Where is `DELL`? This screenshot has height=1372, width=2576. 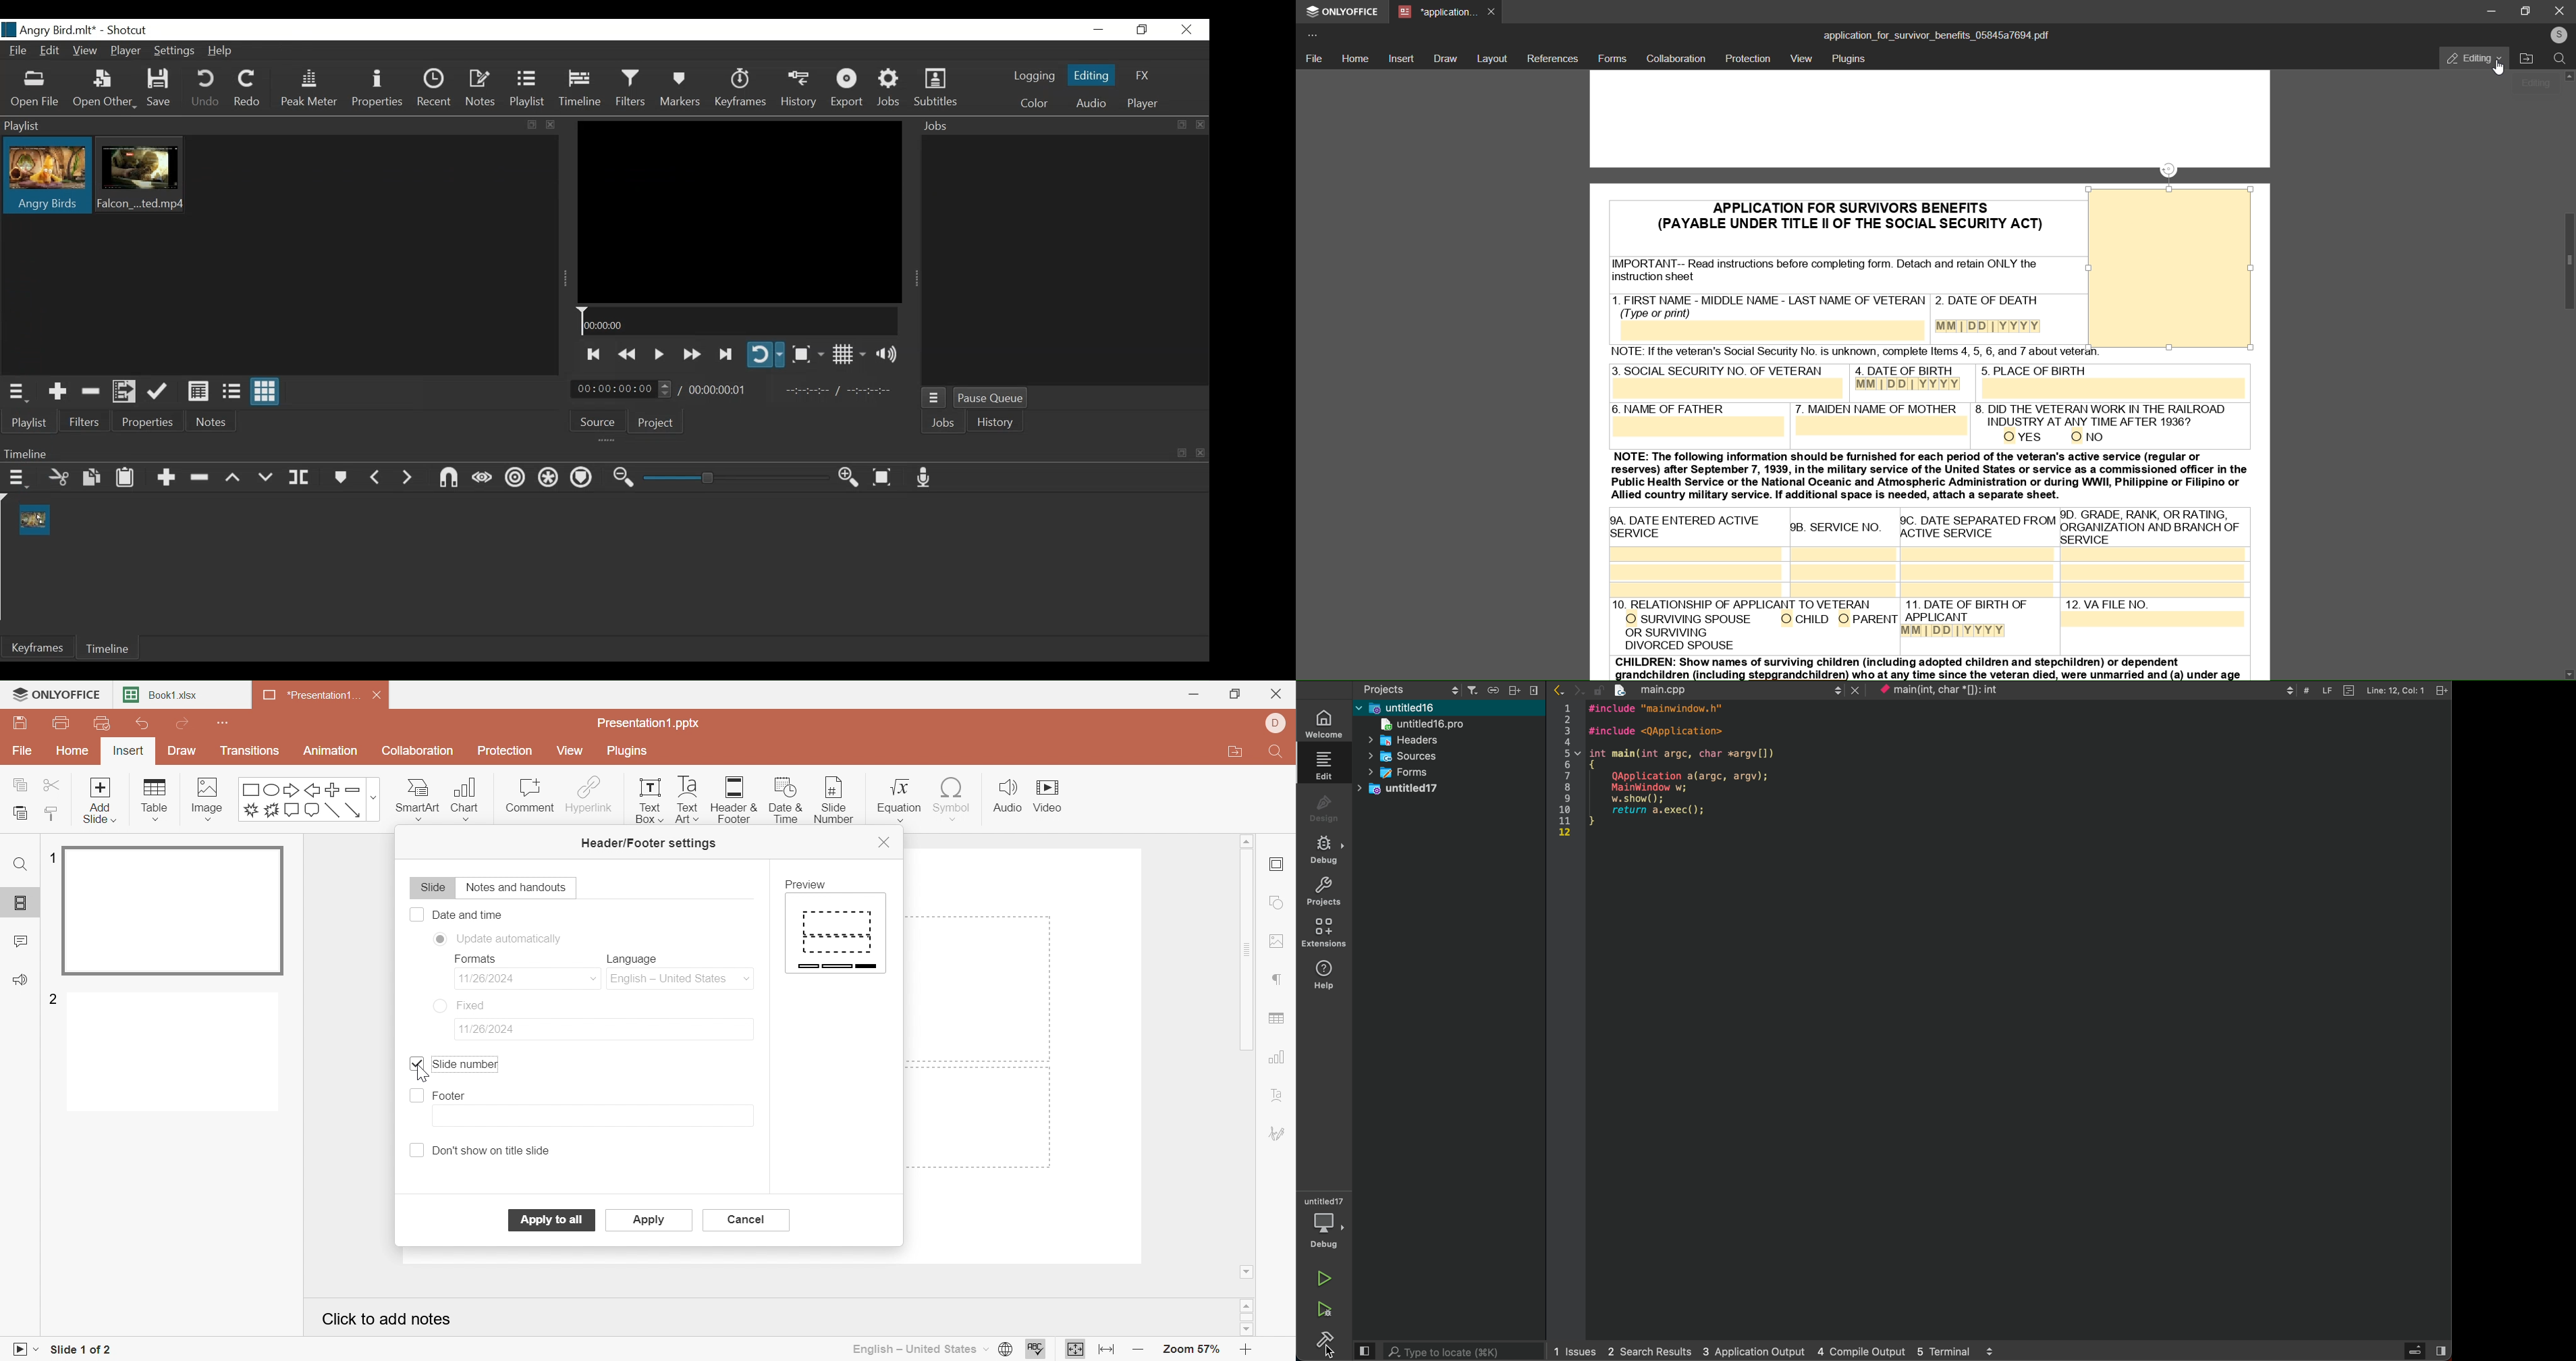 DELL is located at coordinates (1278, 724).